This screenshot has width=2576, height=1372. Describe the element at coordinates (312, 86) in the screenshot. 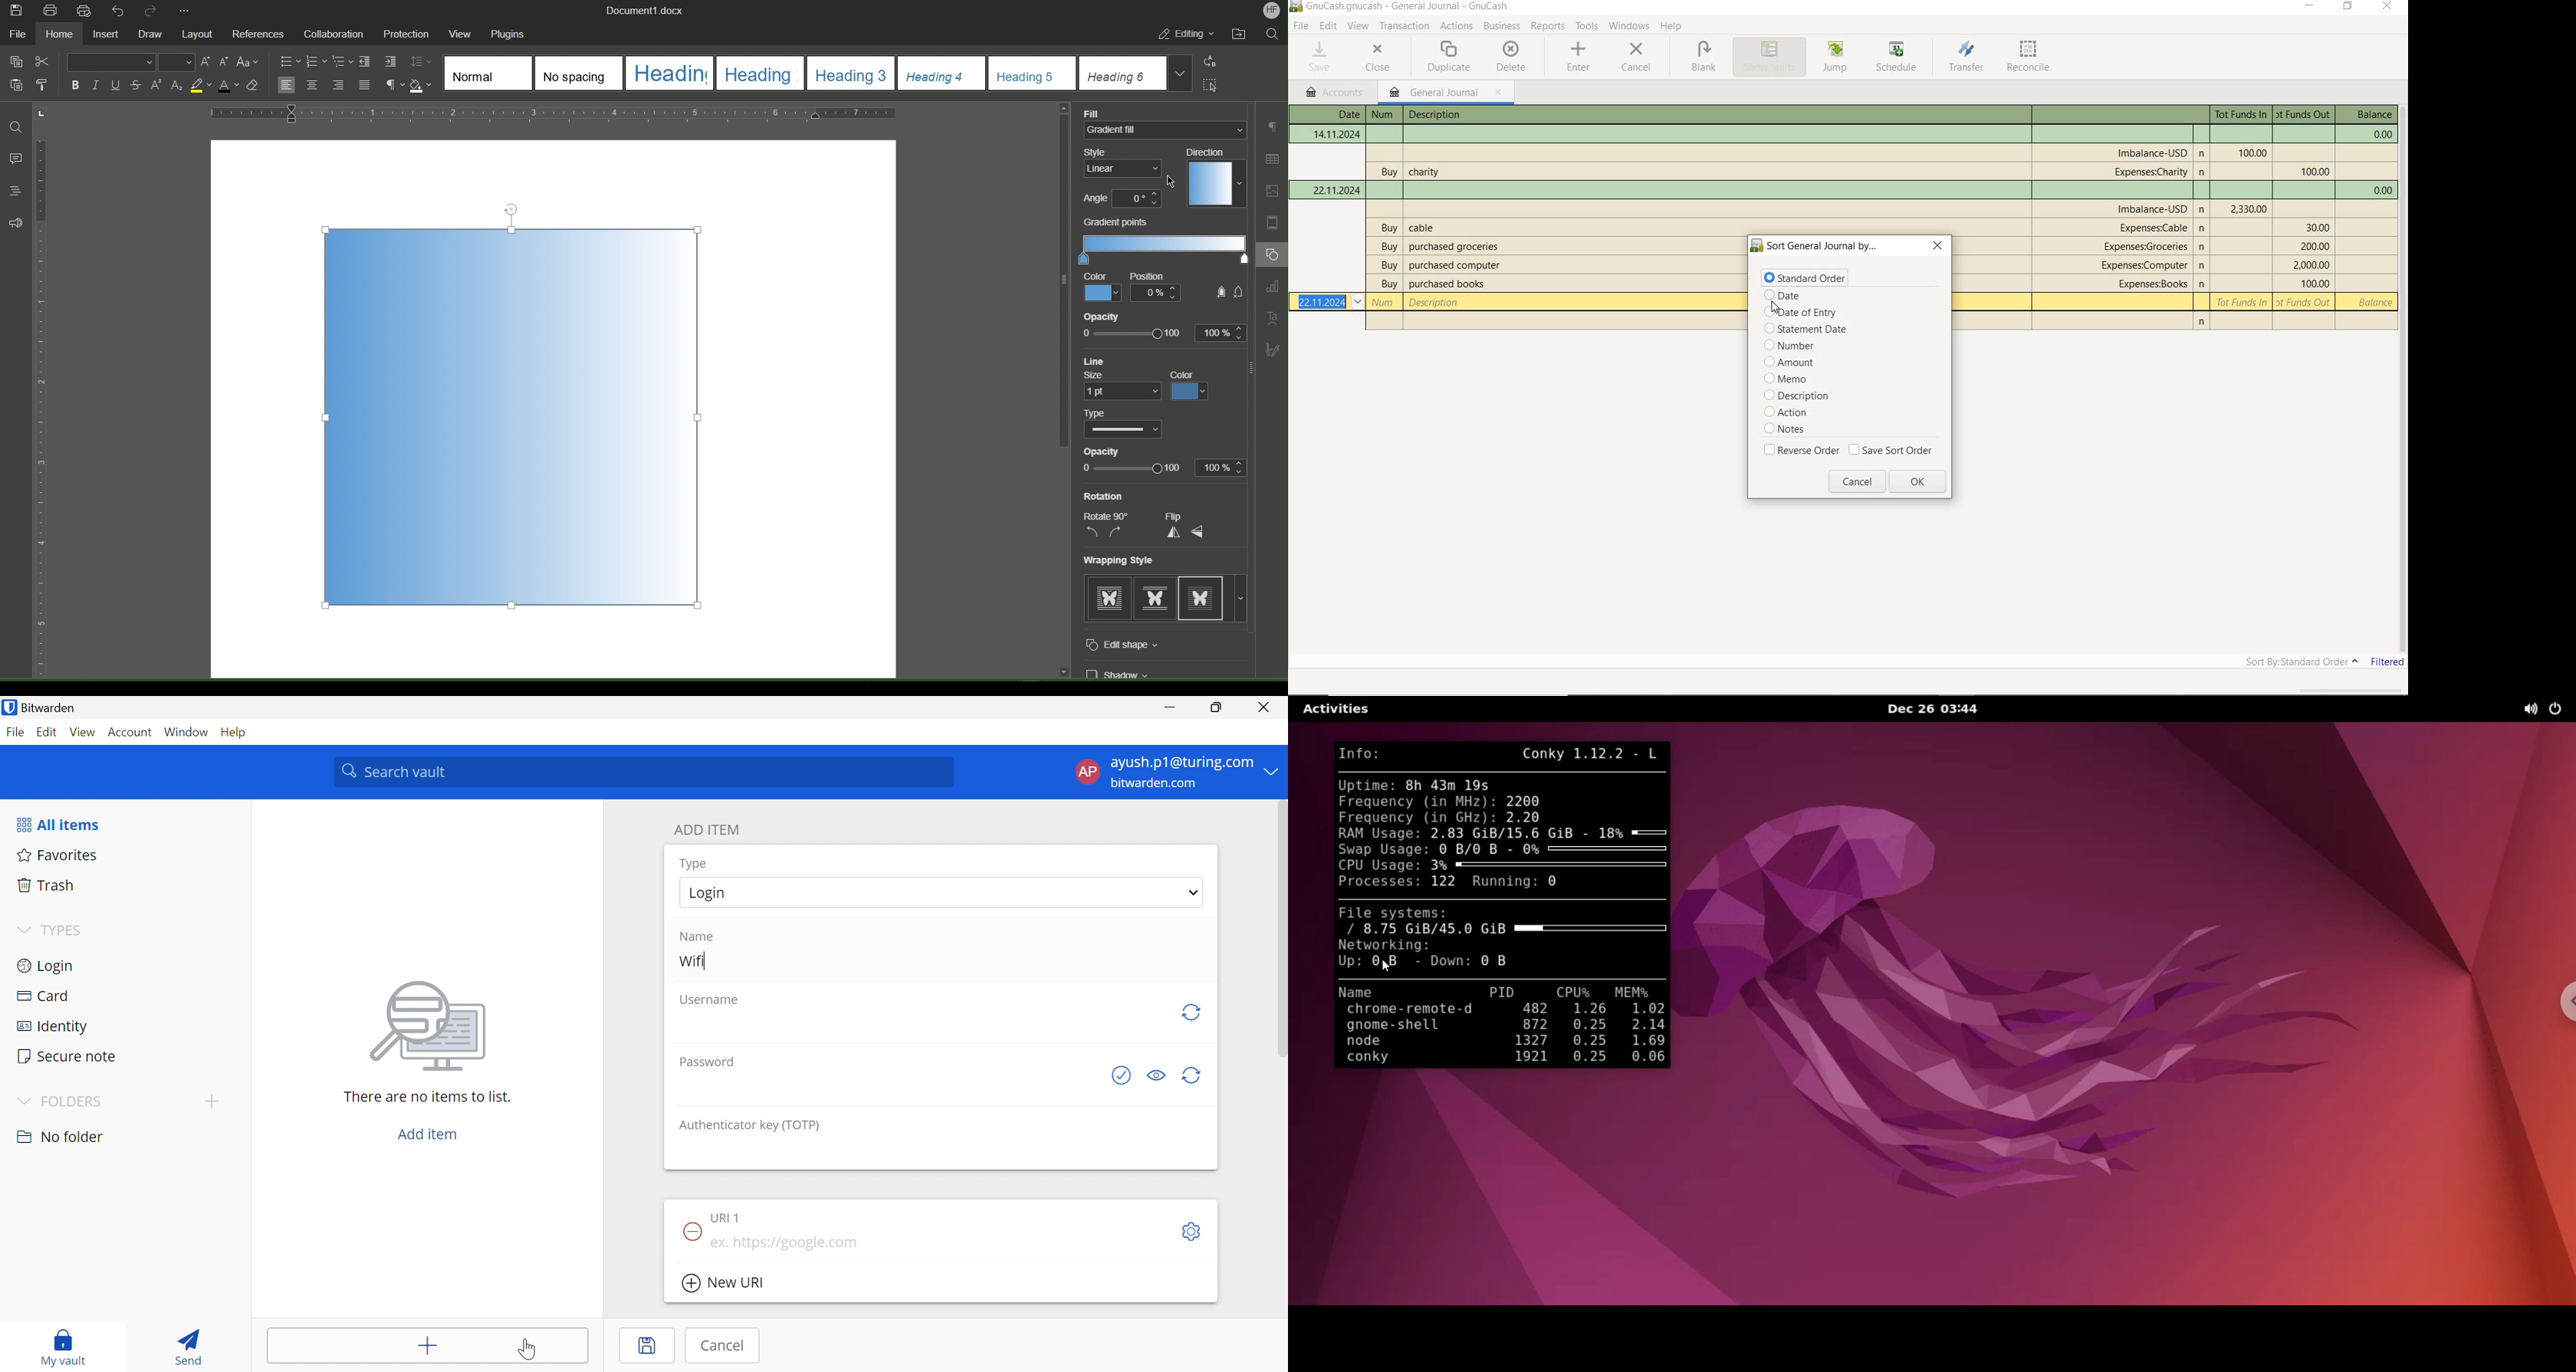

I see `Centre Align` at that location.